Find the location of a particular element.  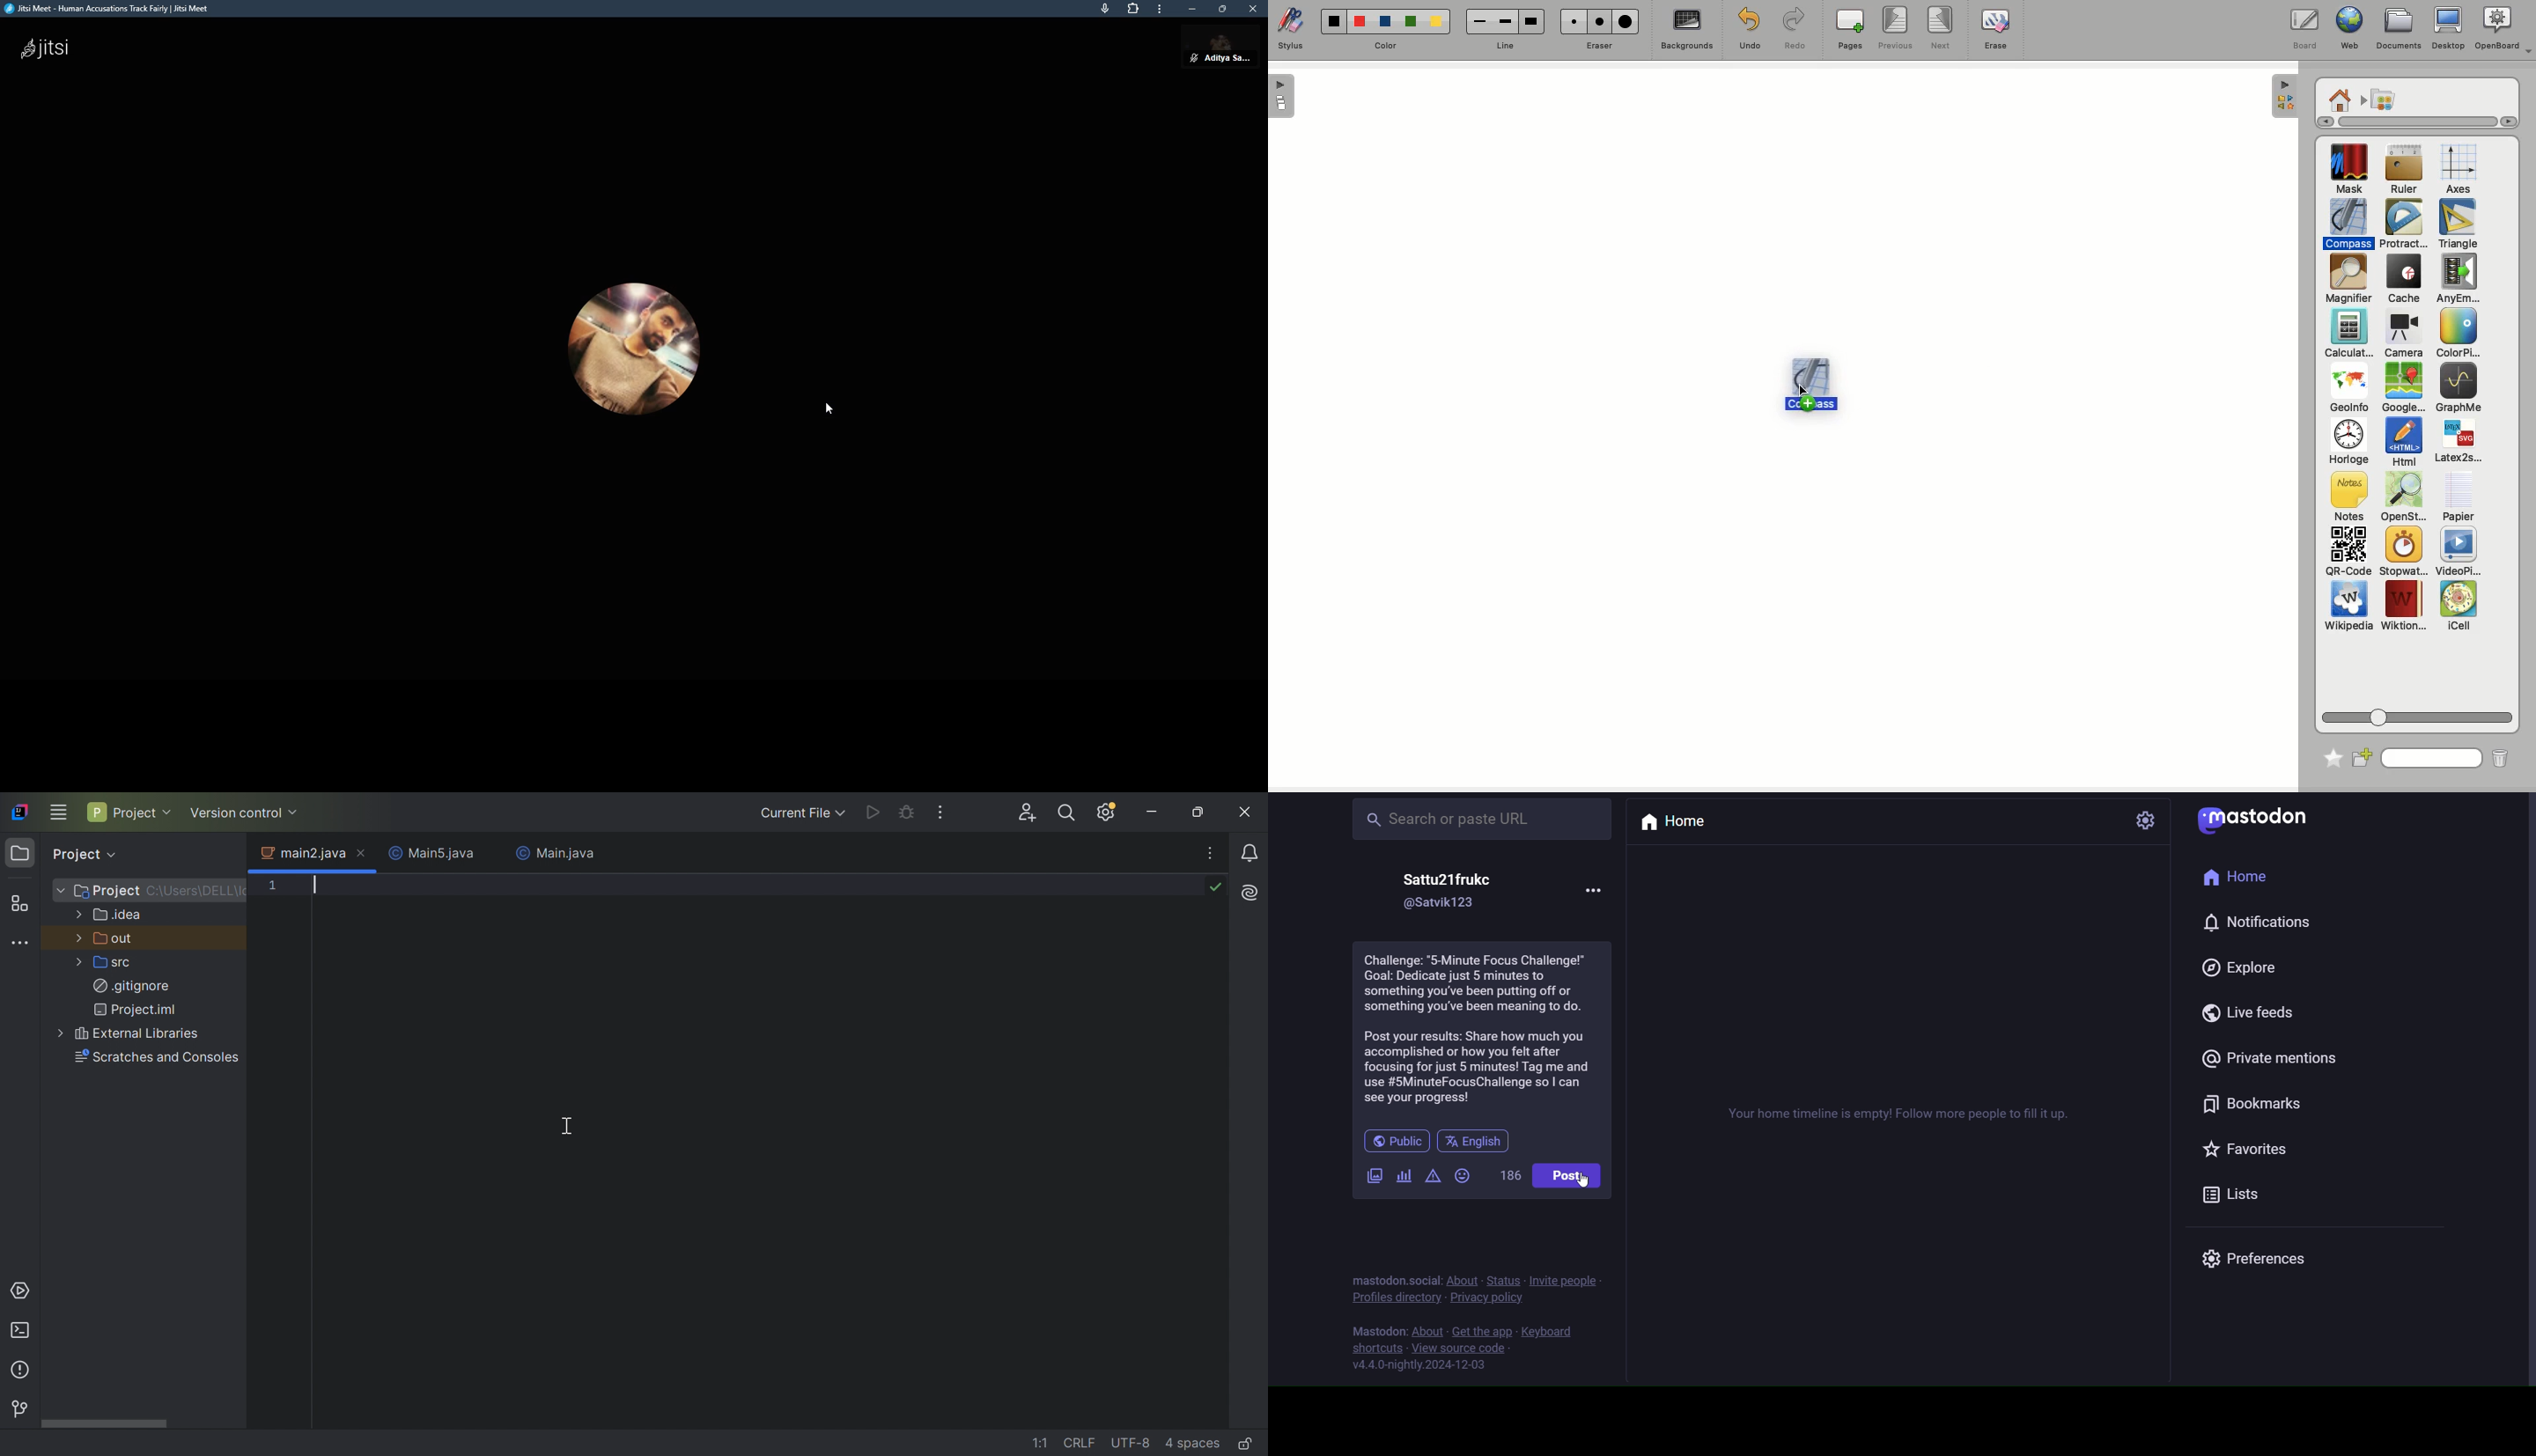

Previous is located at coordinates (1895, 29).